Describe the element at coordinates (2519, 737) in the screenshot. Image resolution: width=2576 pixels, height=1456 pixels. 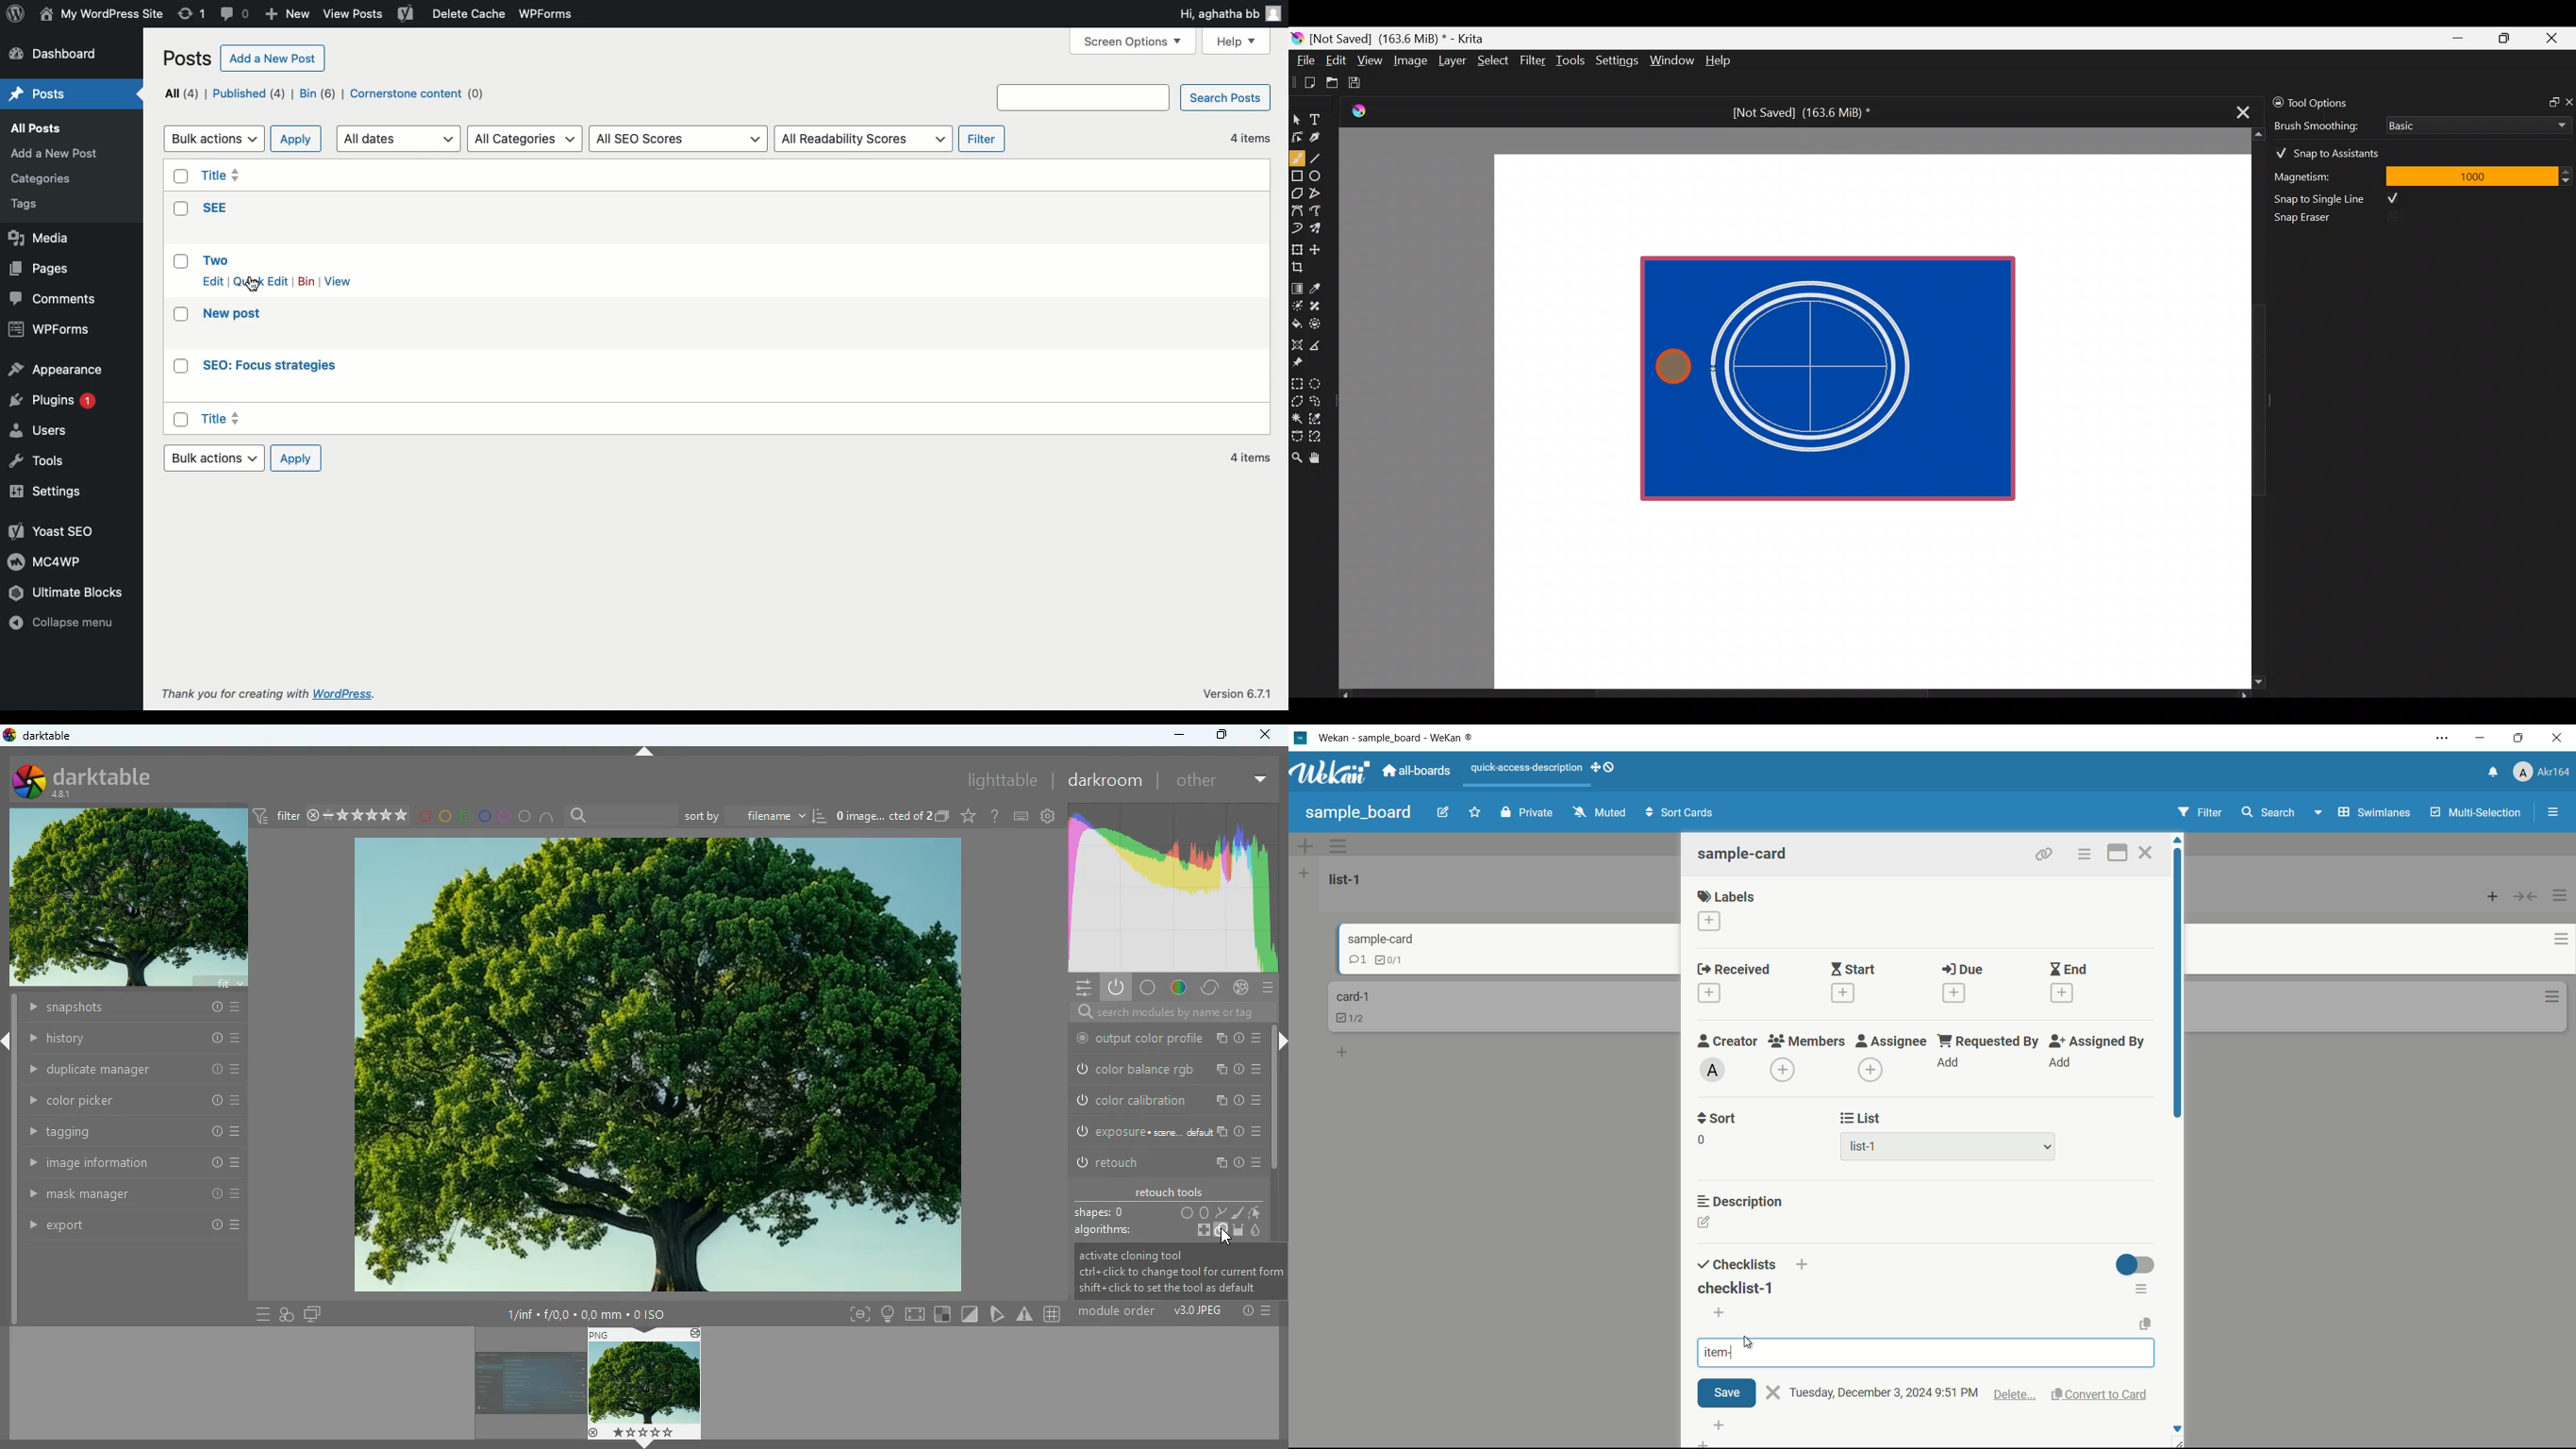
I see `maximize` at that location.